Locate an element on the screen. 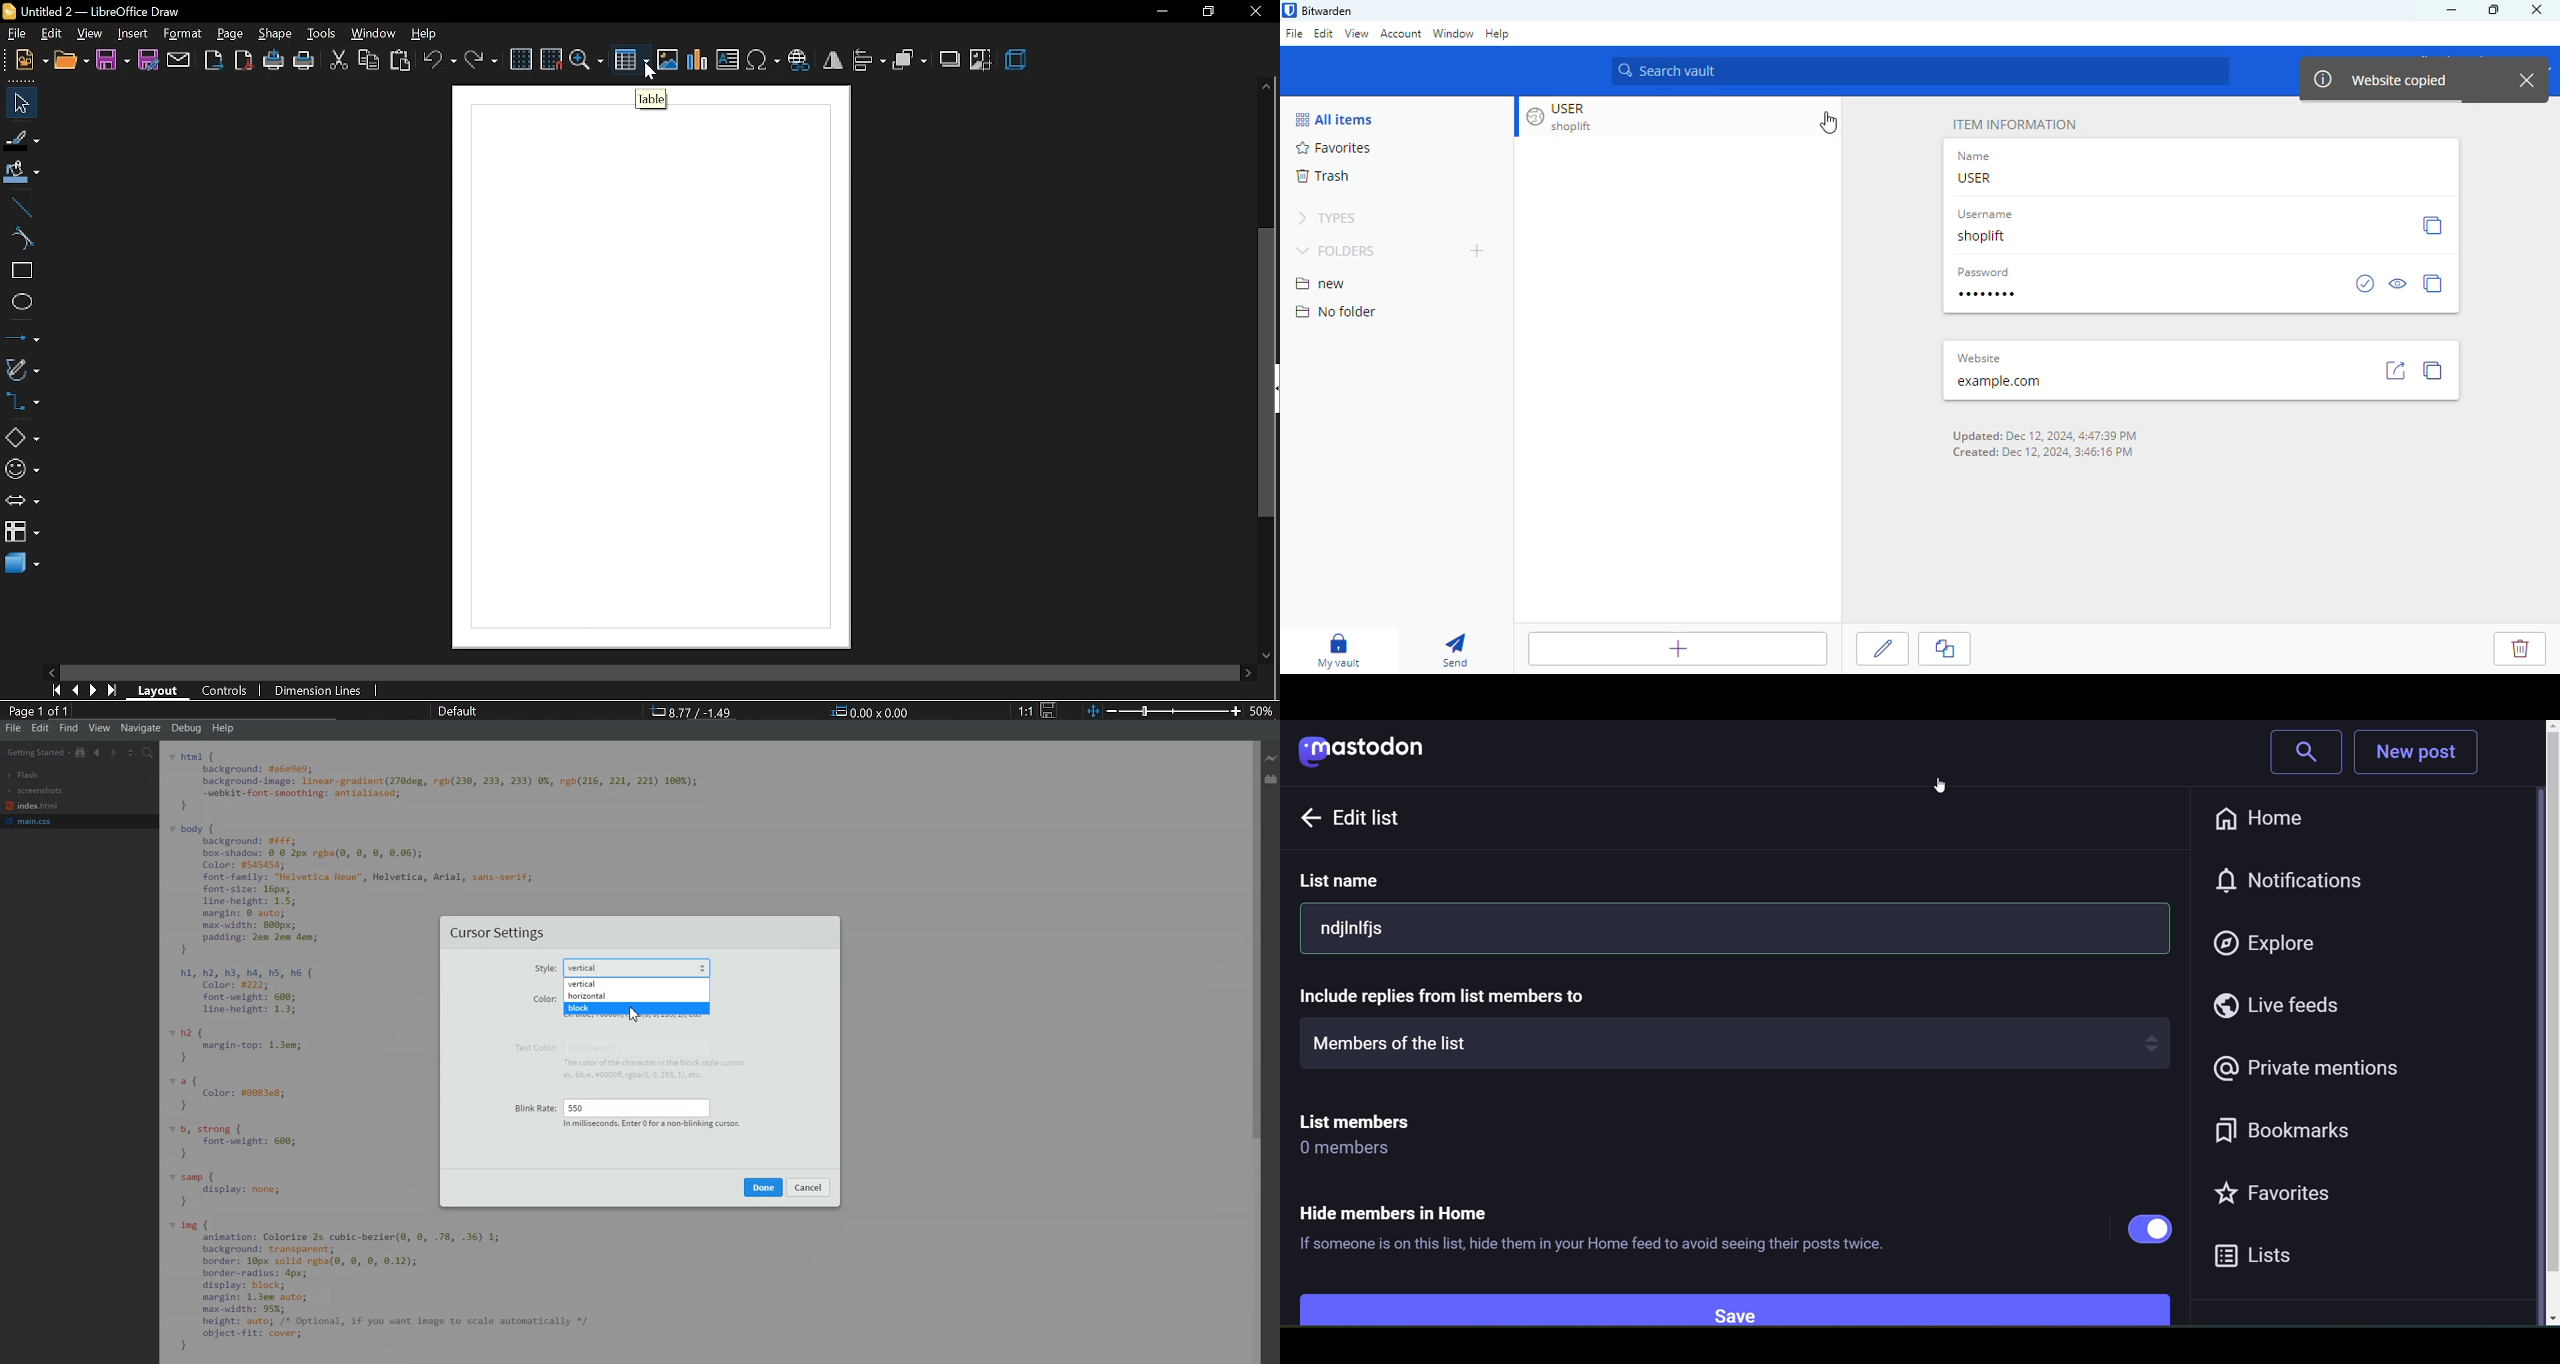 The height and width of the screenshot is (1372, 2576). save is located at coordinates (113, 60).